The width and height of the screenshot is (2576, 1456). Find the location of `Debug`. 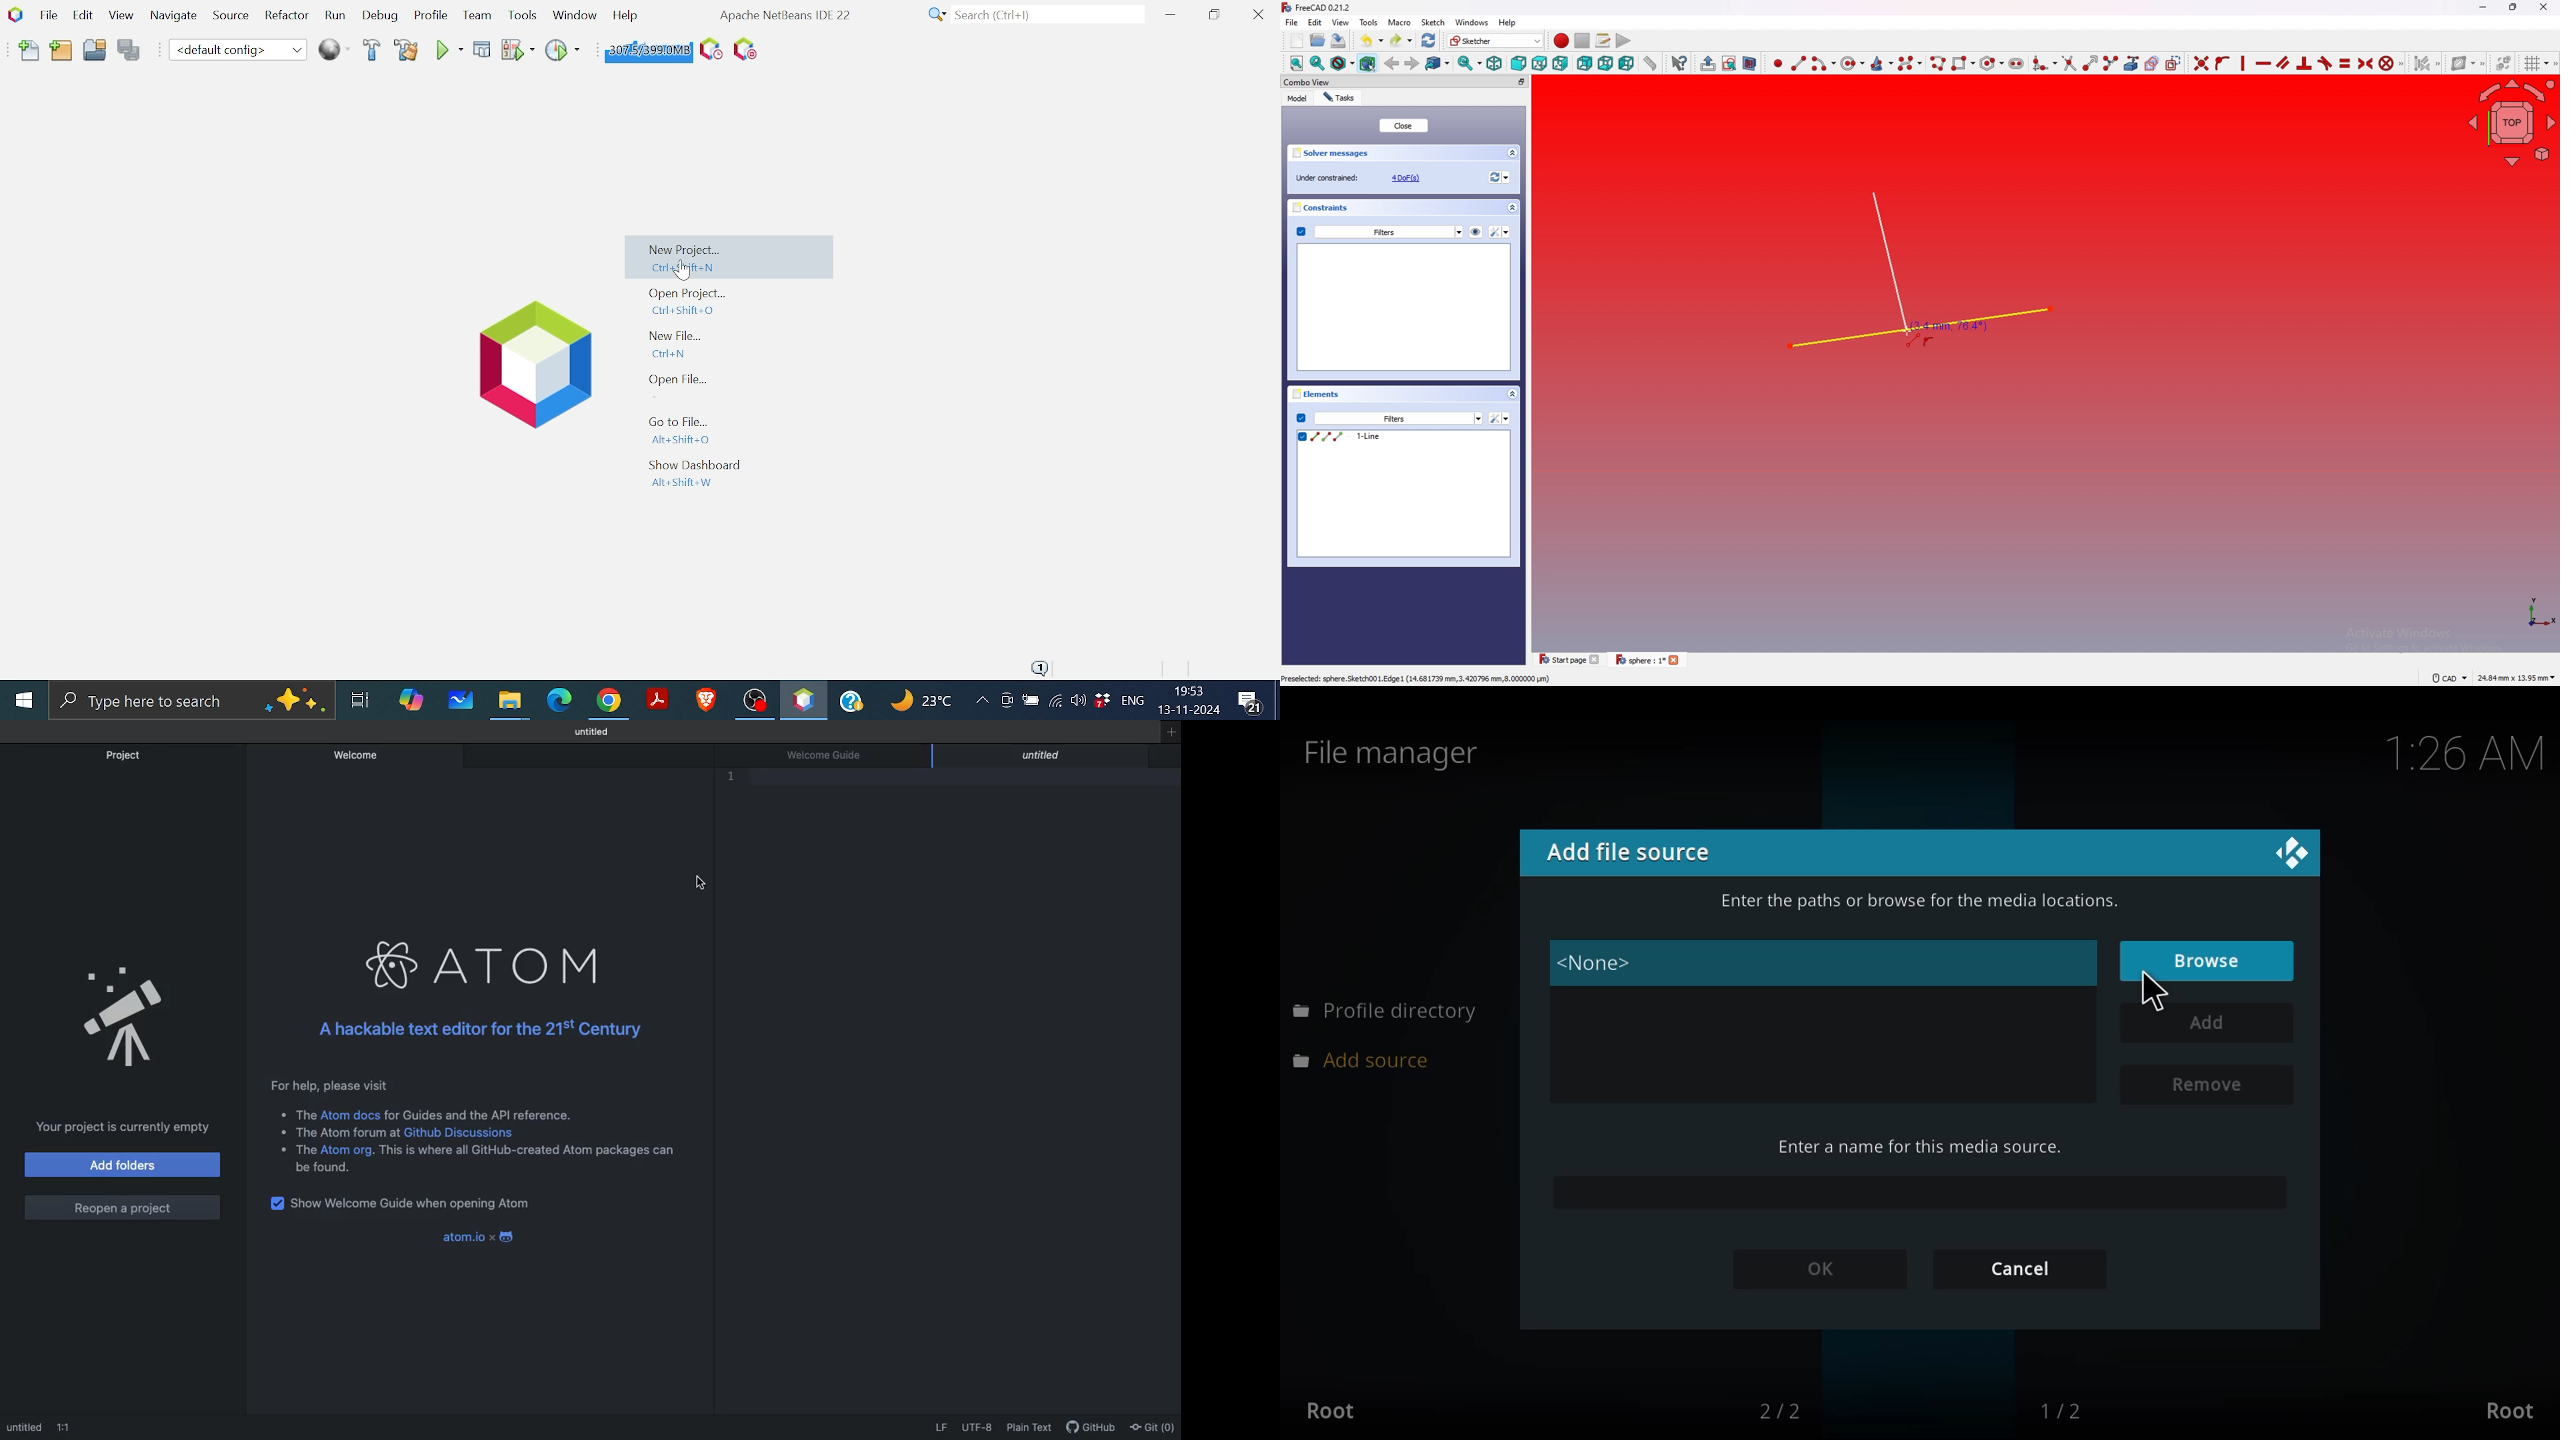

Debug is located at coordinates (482, 49).